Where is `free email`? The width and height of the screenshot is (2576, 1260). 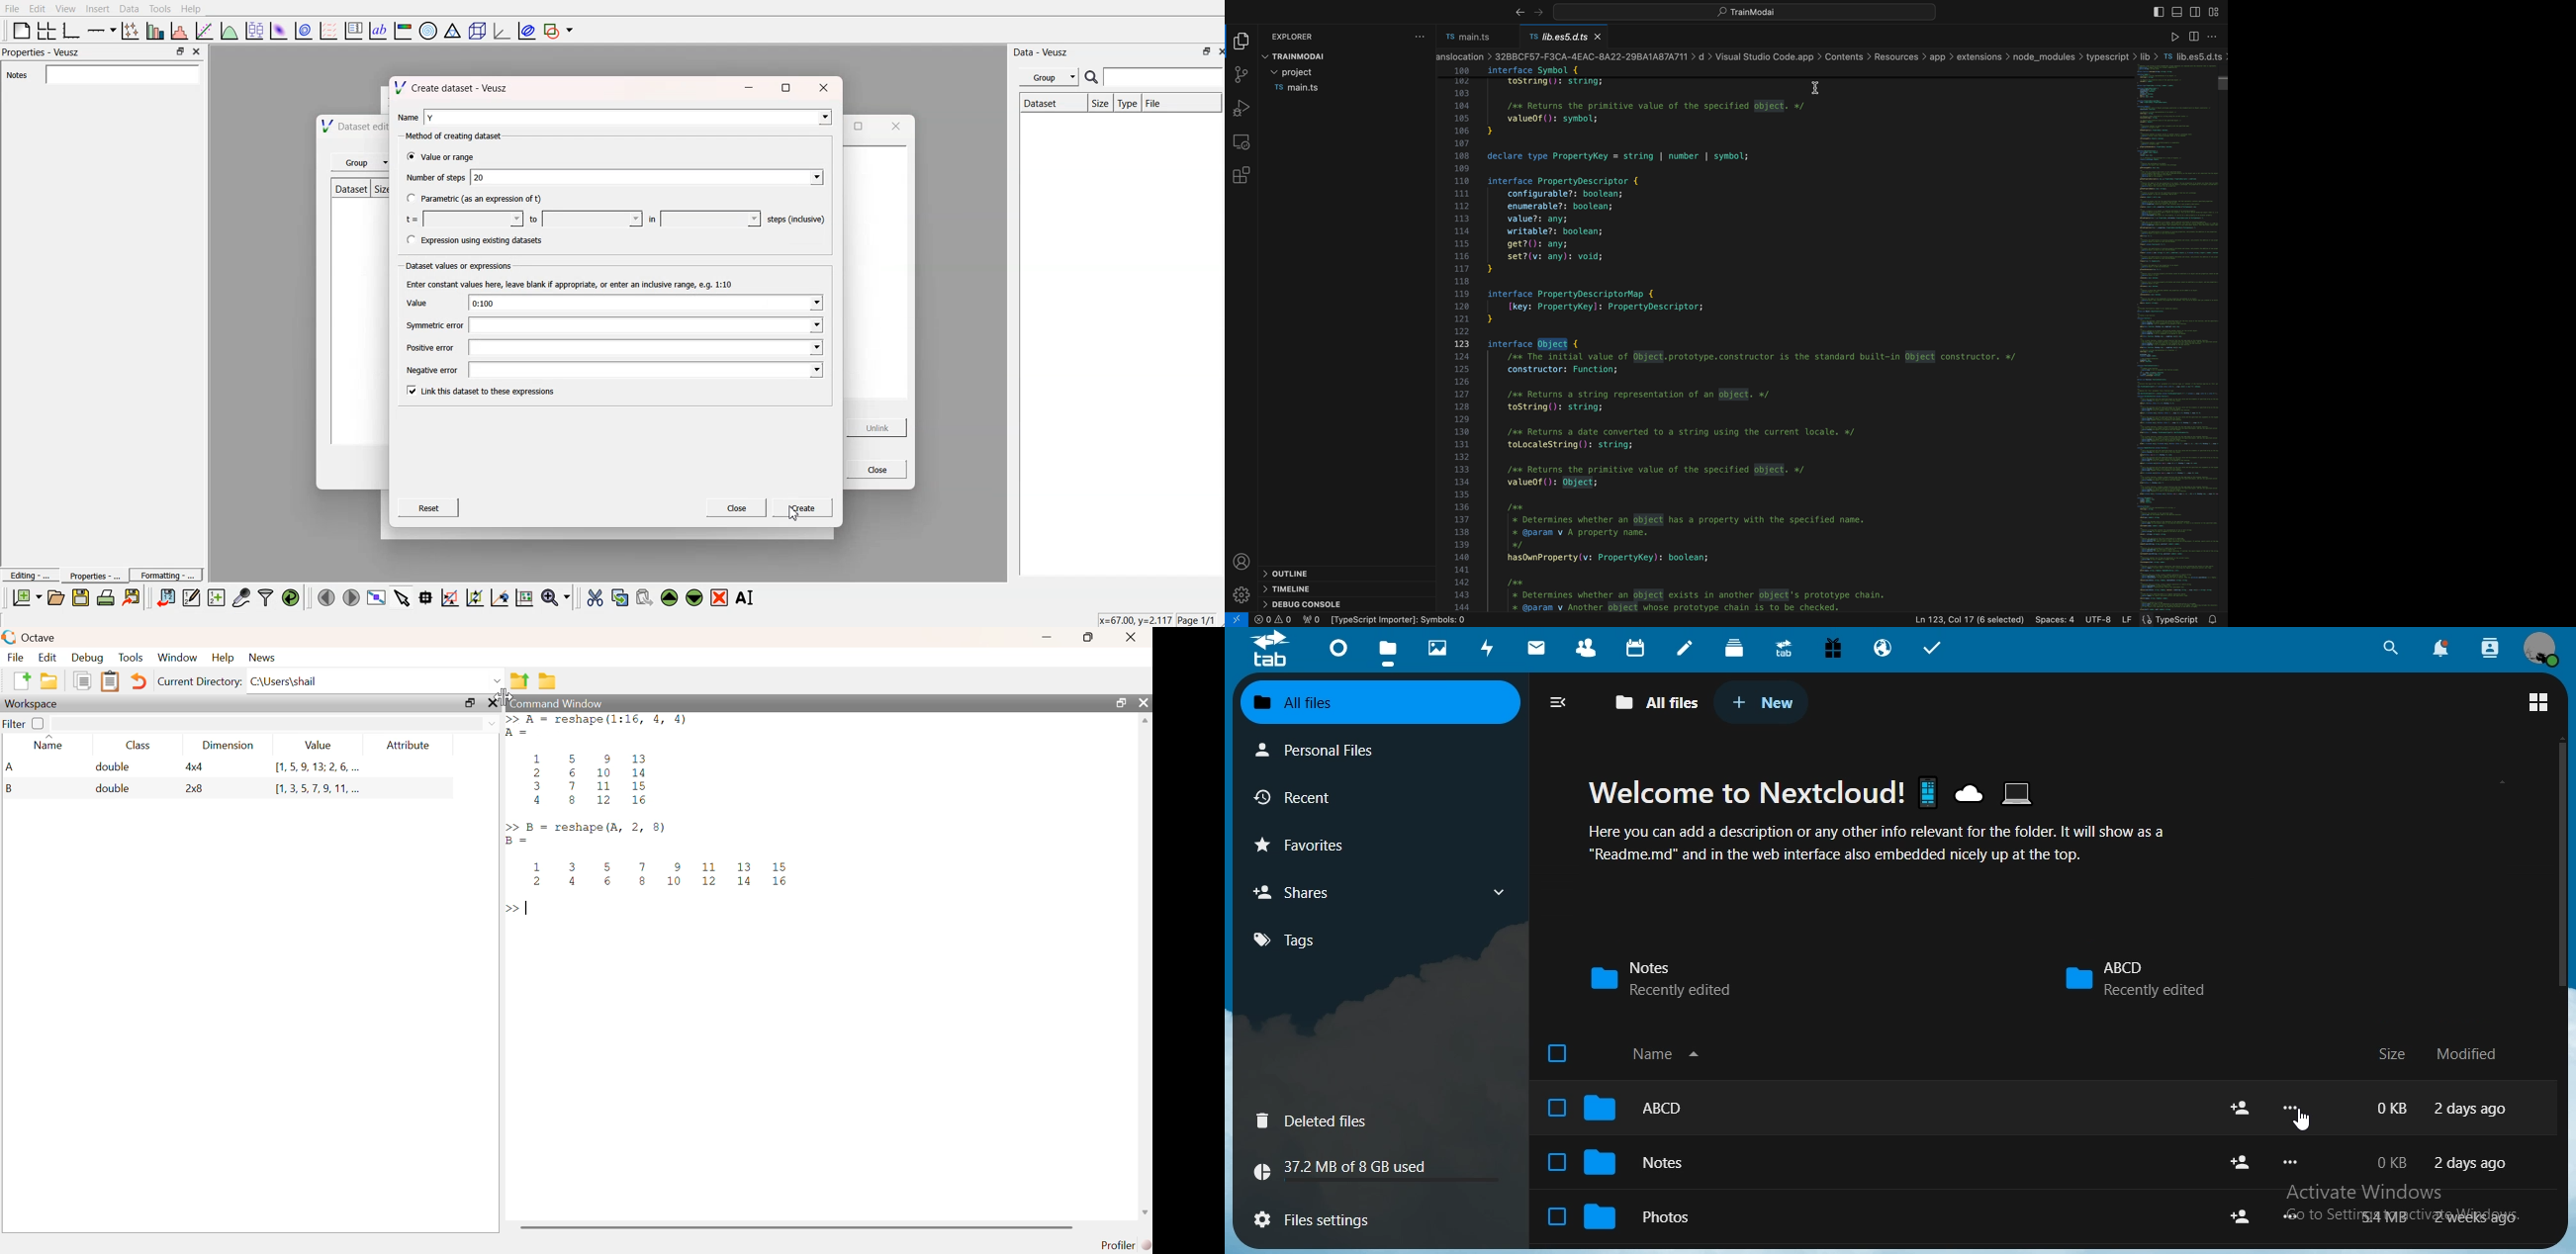
free email is located at coordinates (1833, 650).